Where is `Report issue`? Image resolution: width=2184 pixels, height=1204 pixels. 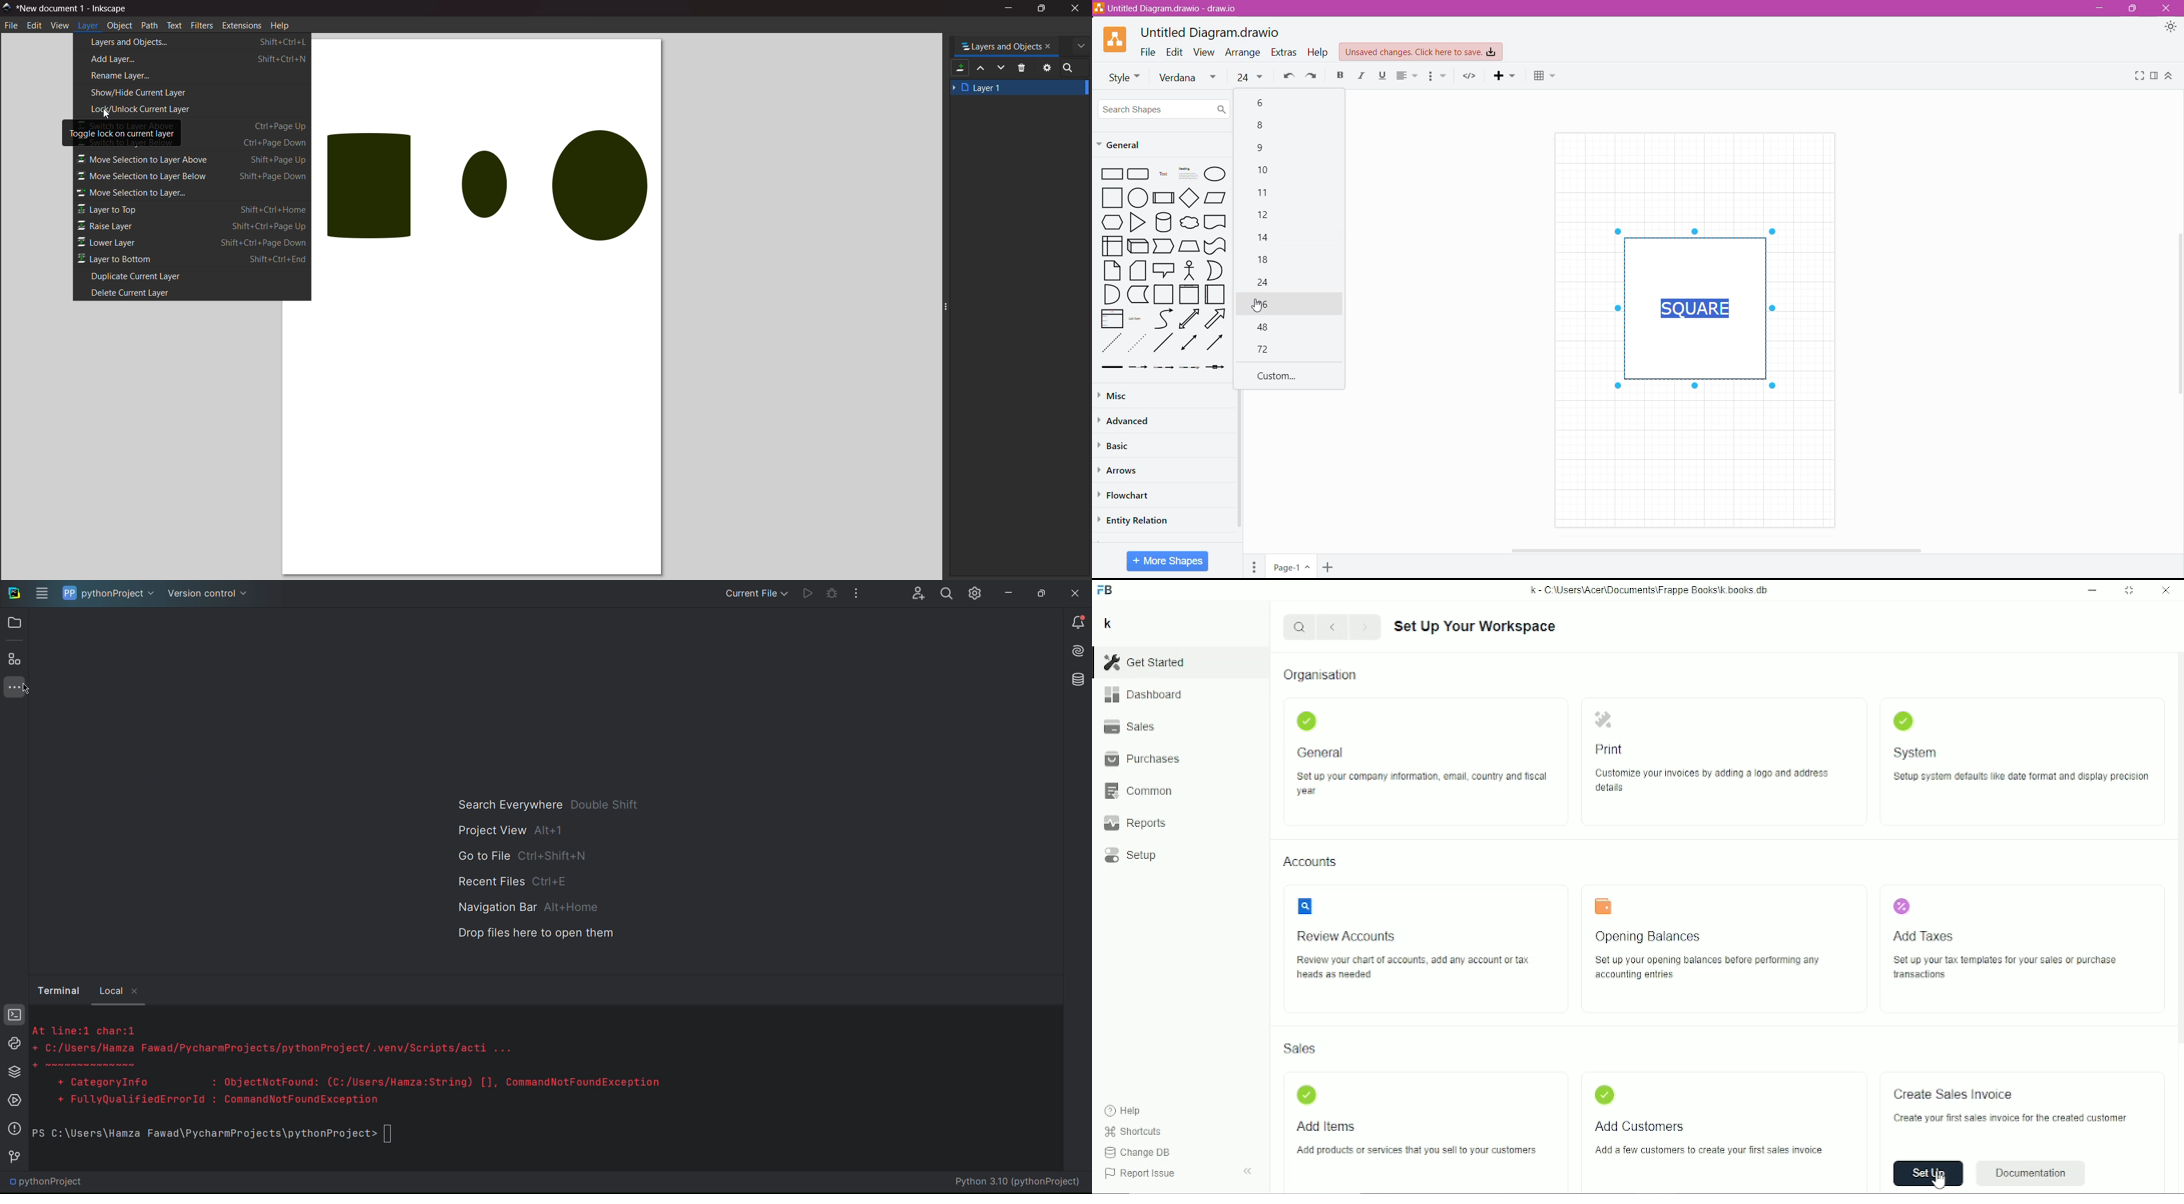 Report issue is located at coordinates (1139, 1173).